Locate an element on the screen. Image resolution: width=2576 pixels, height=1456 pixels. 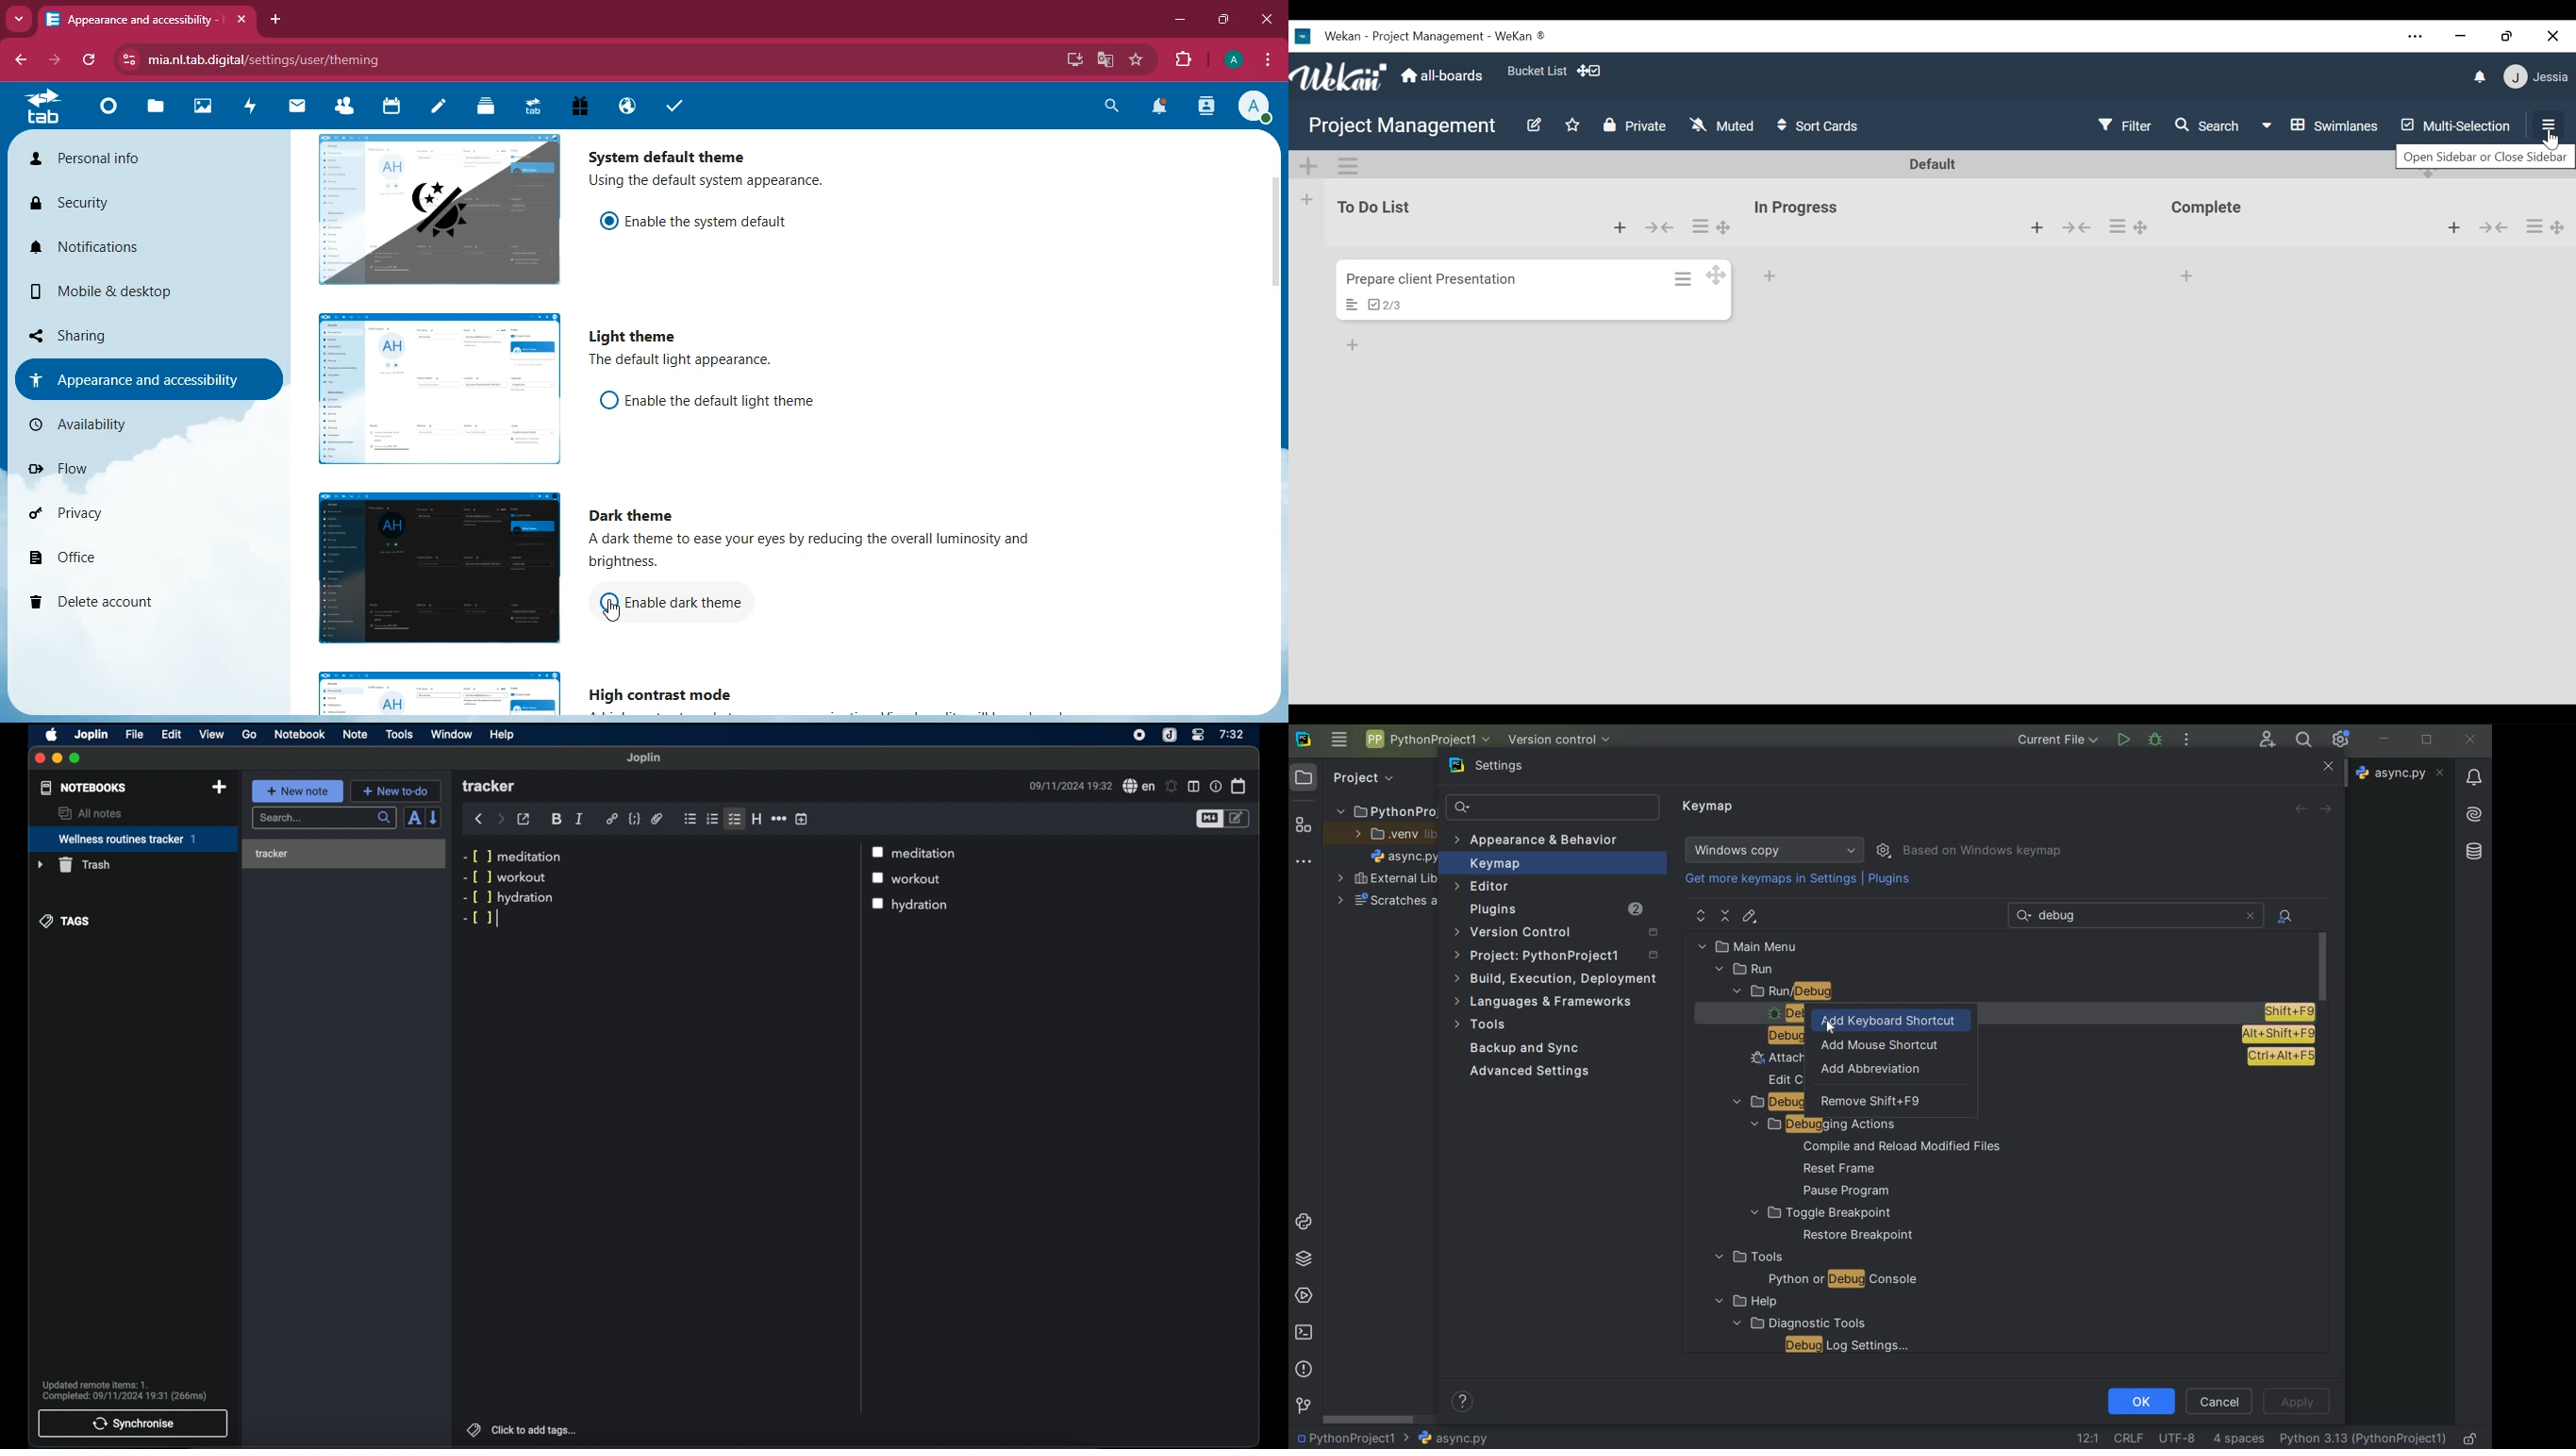
tags is located at coordinates (472, 1428).